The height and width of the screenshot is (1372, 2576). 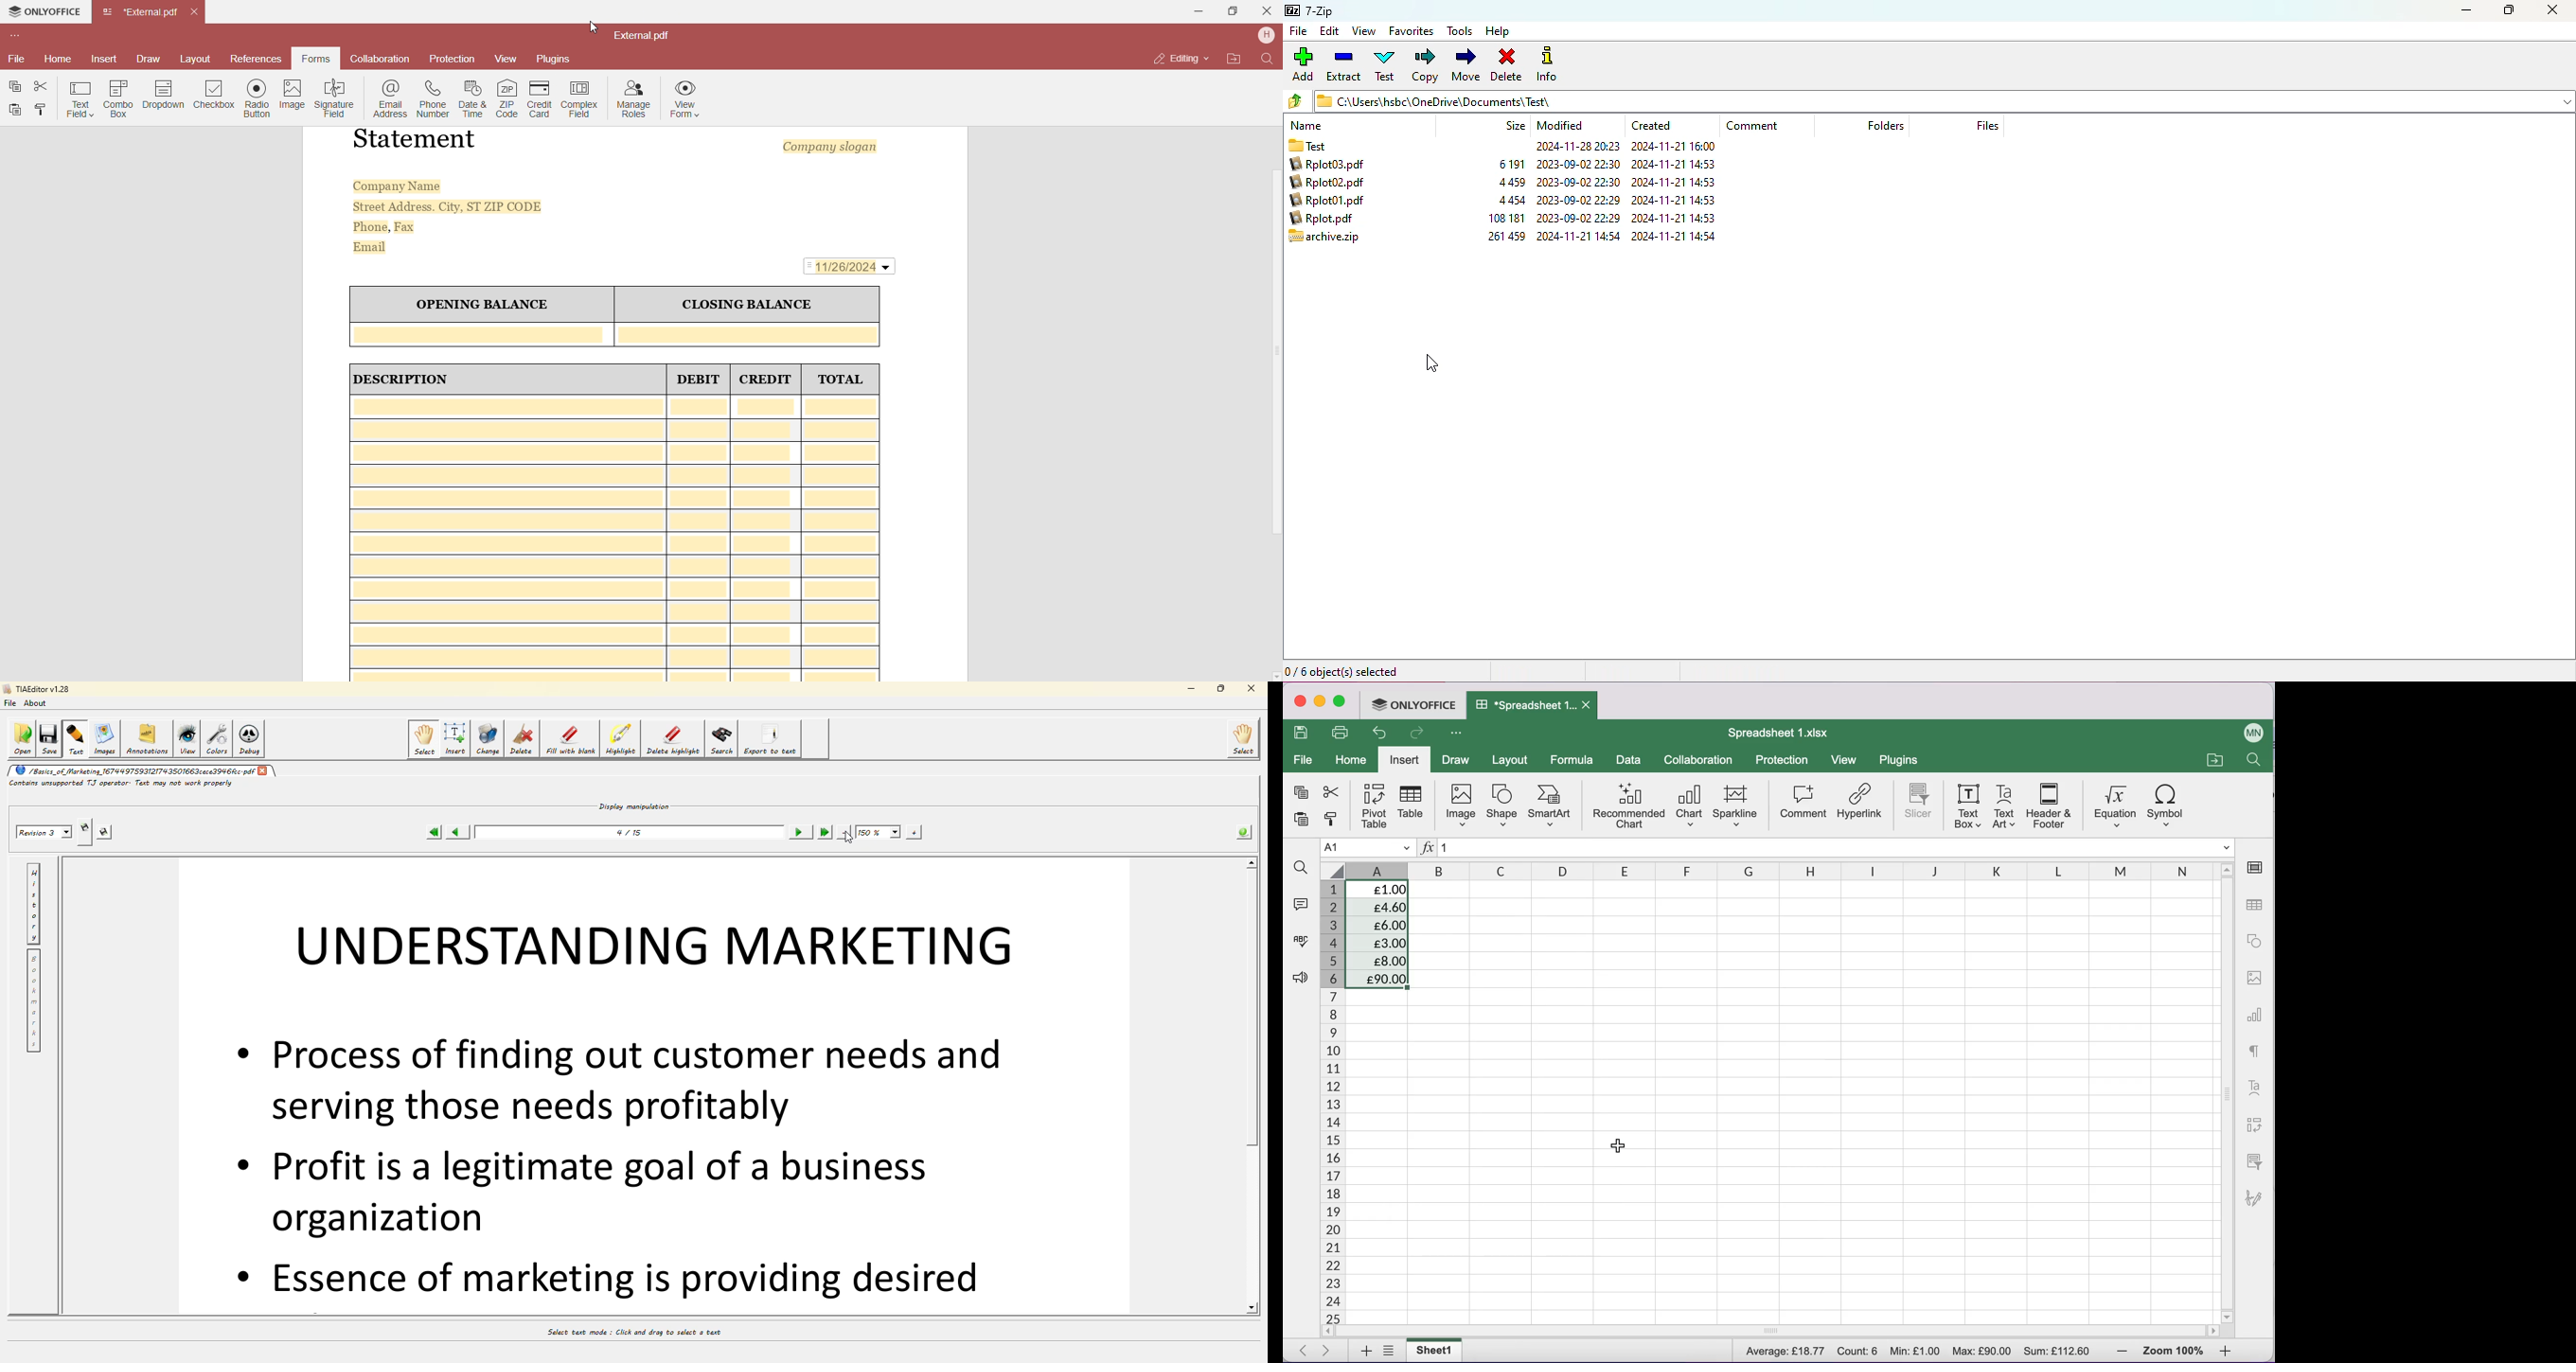 What do you see at coordinates (505, 58) in the screenshot?
I see `View` at bounding box center [505, 58].